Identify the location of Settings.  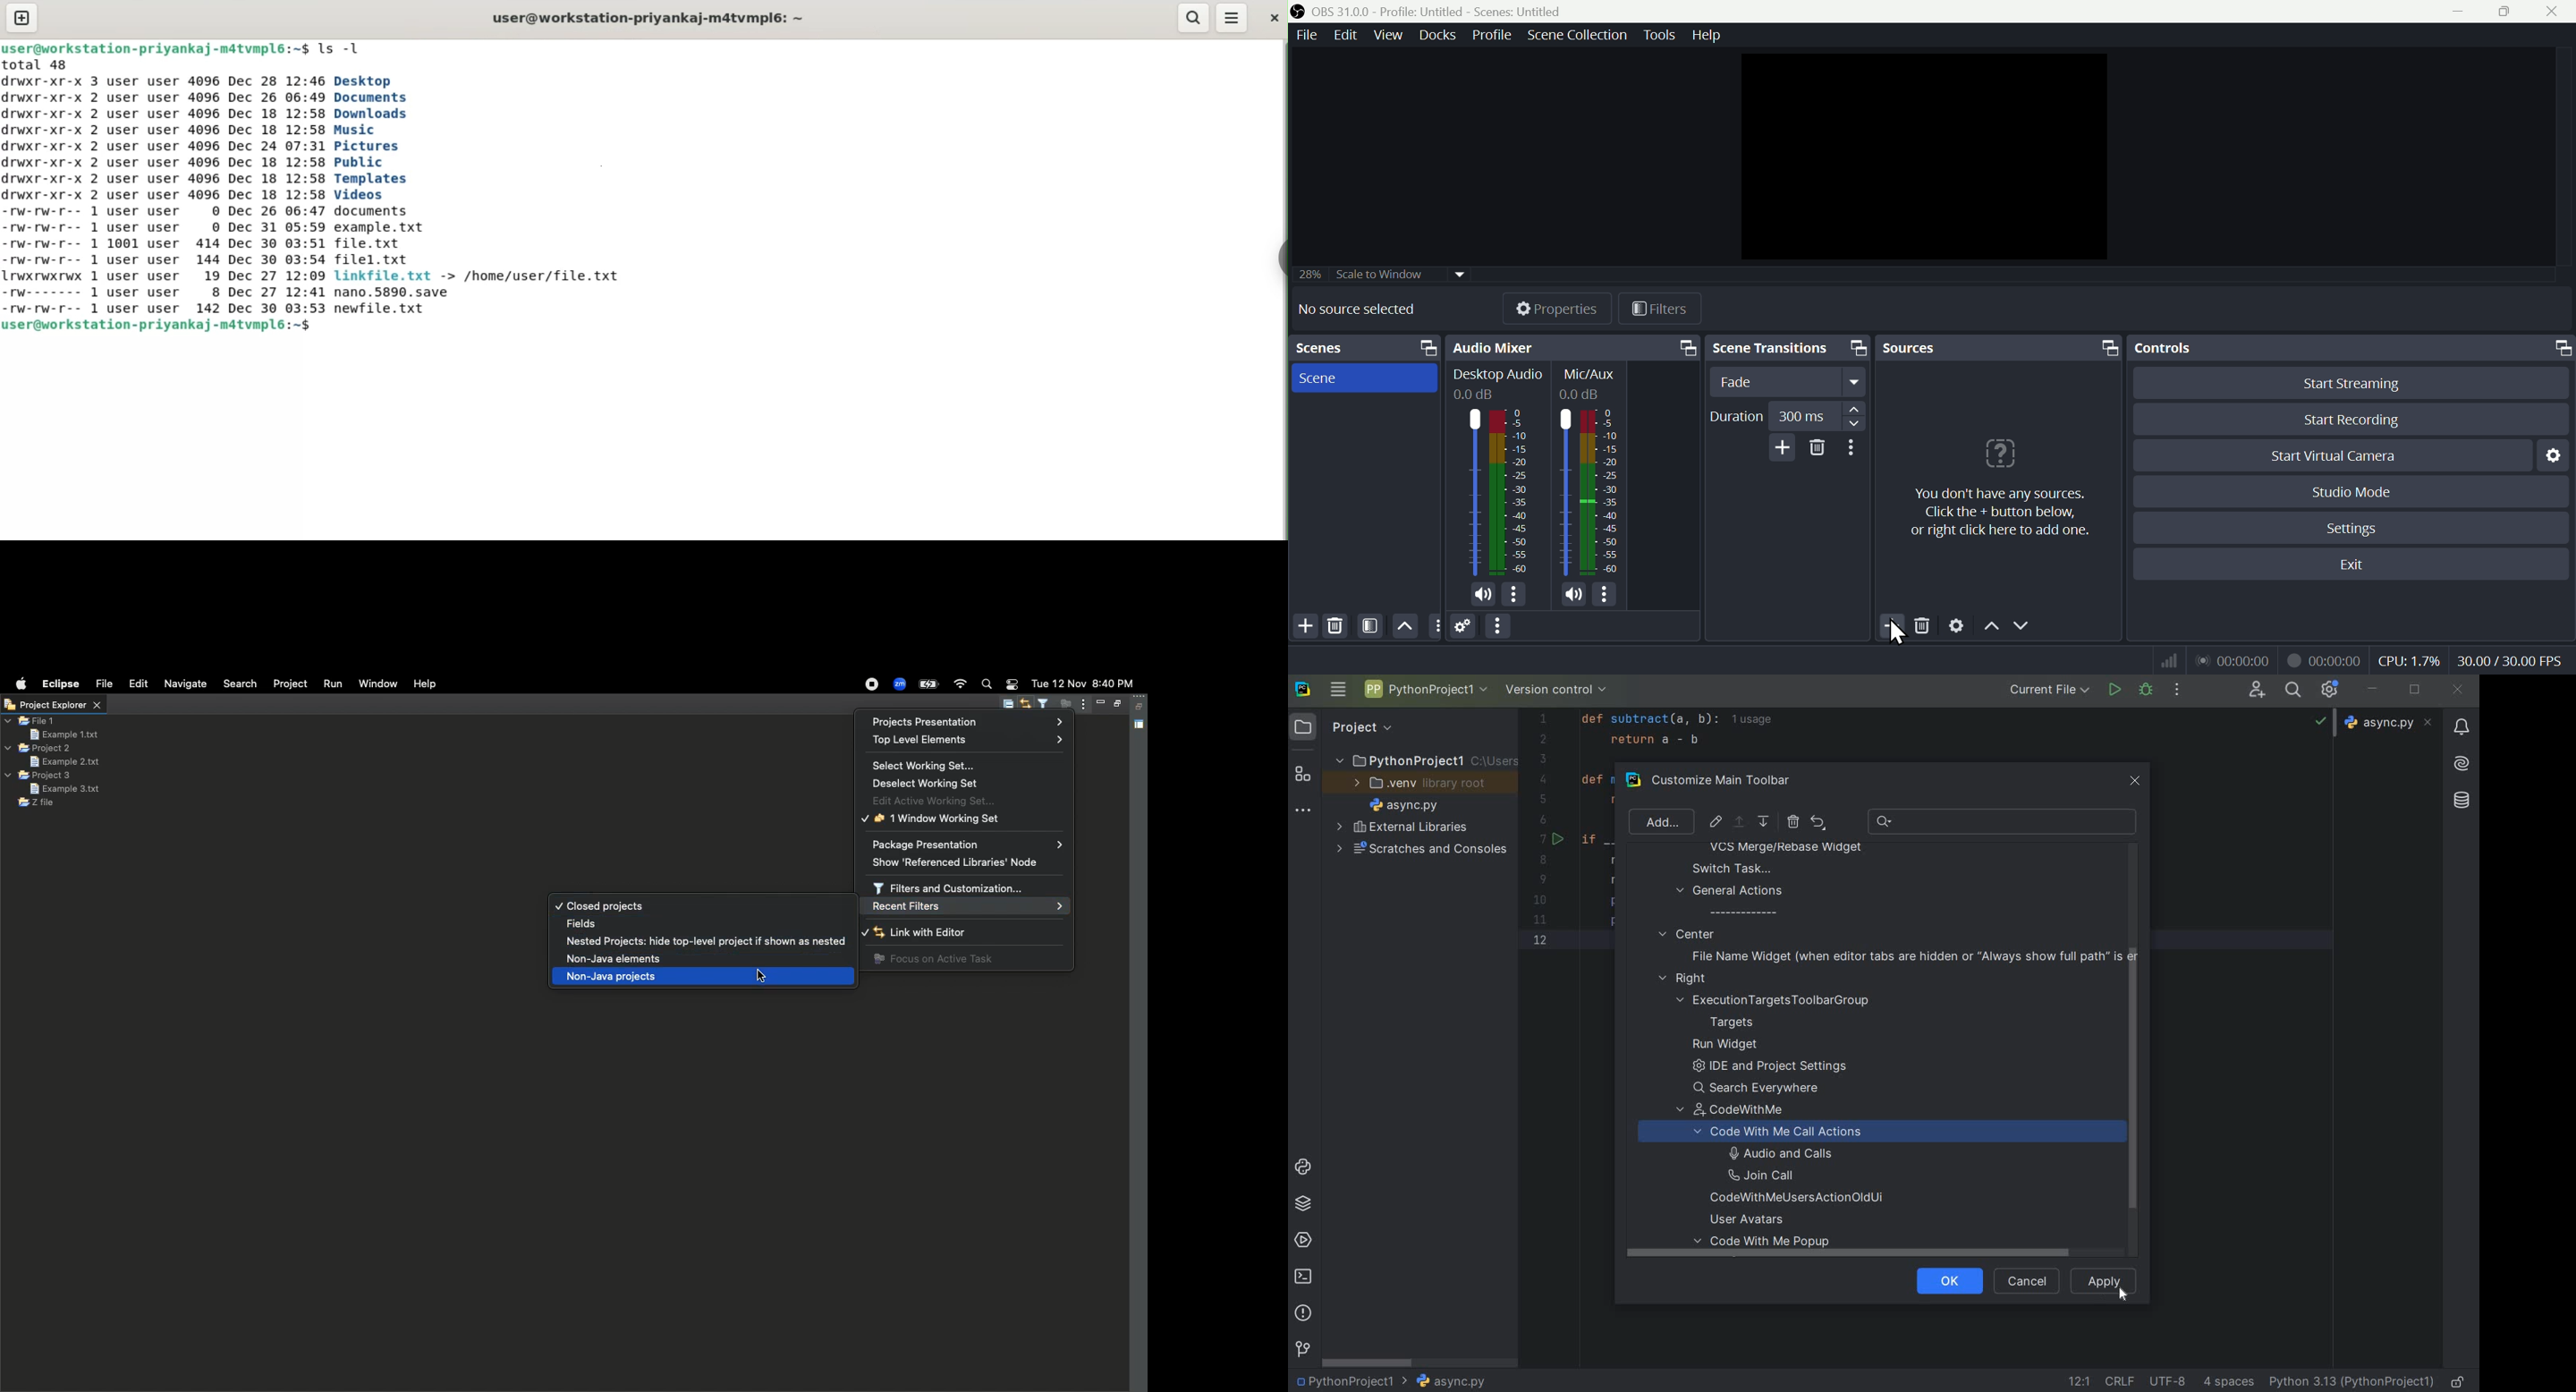
(1464, 627).